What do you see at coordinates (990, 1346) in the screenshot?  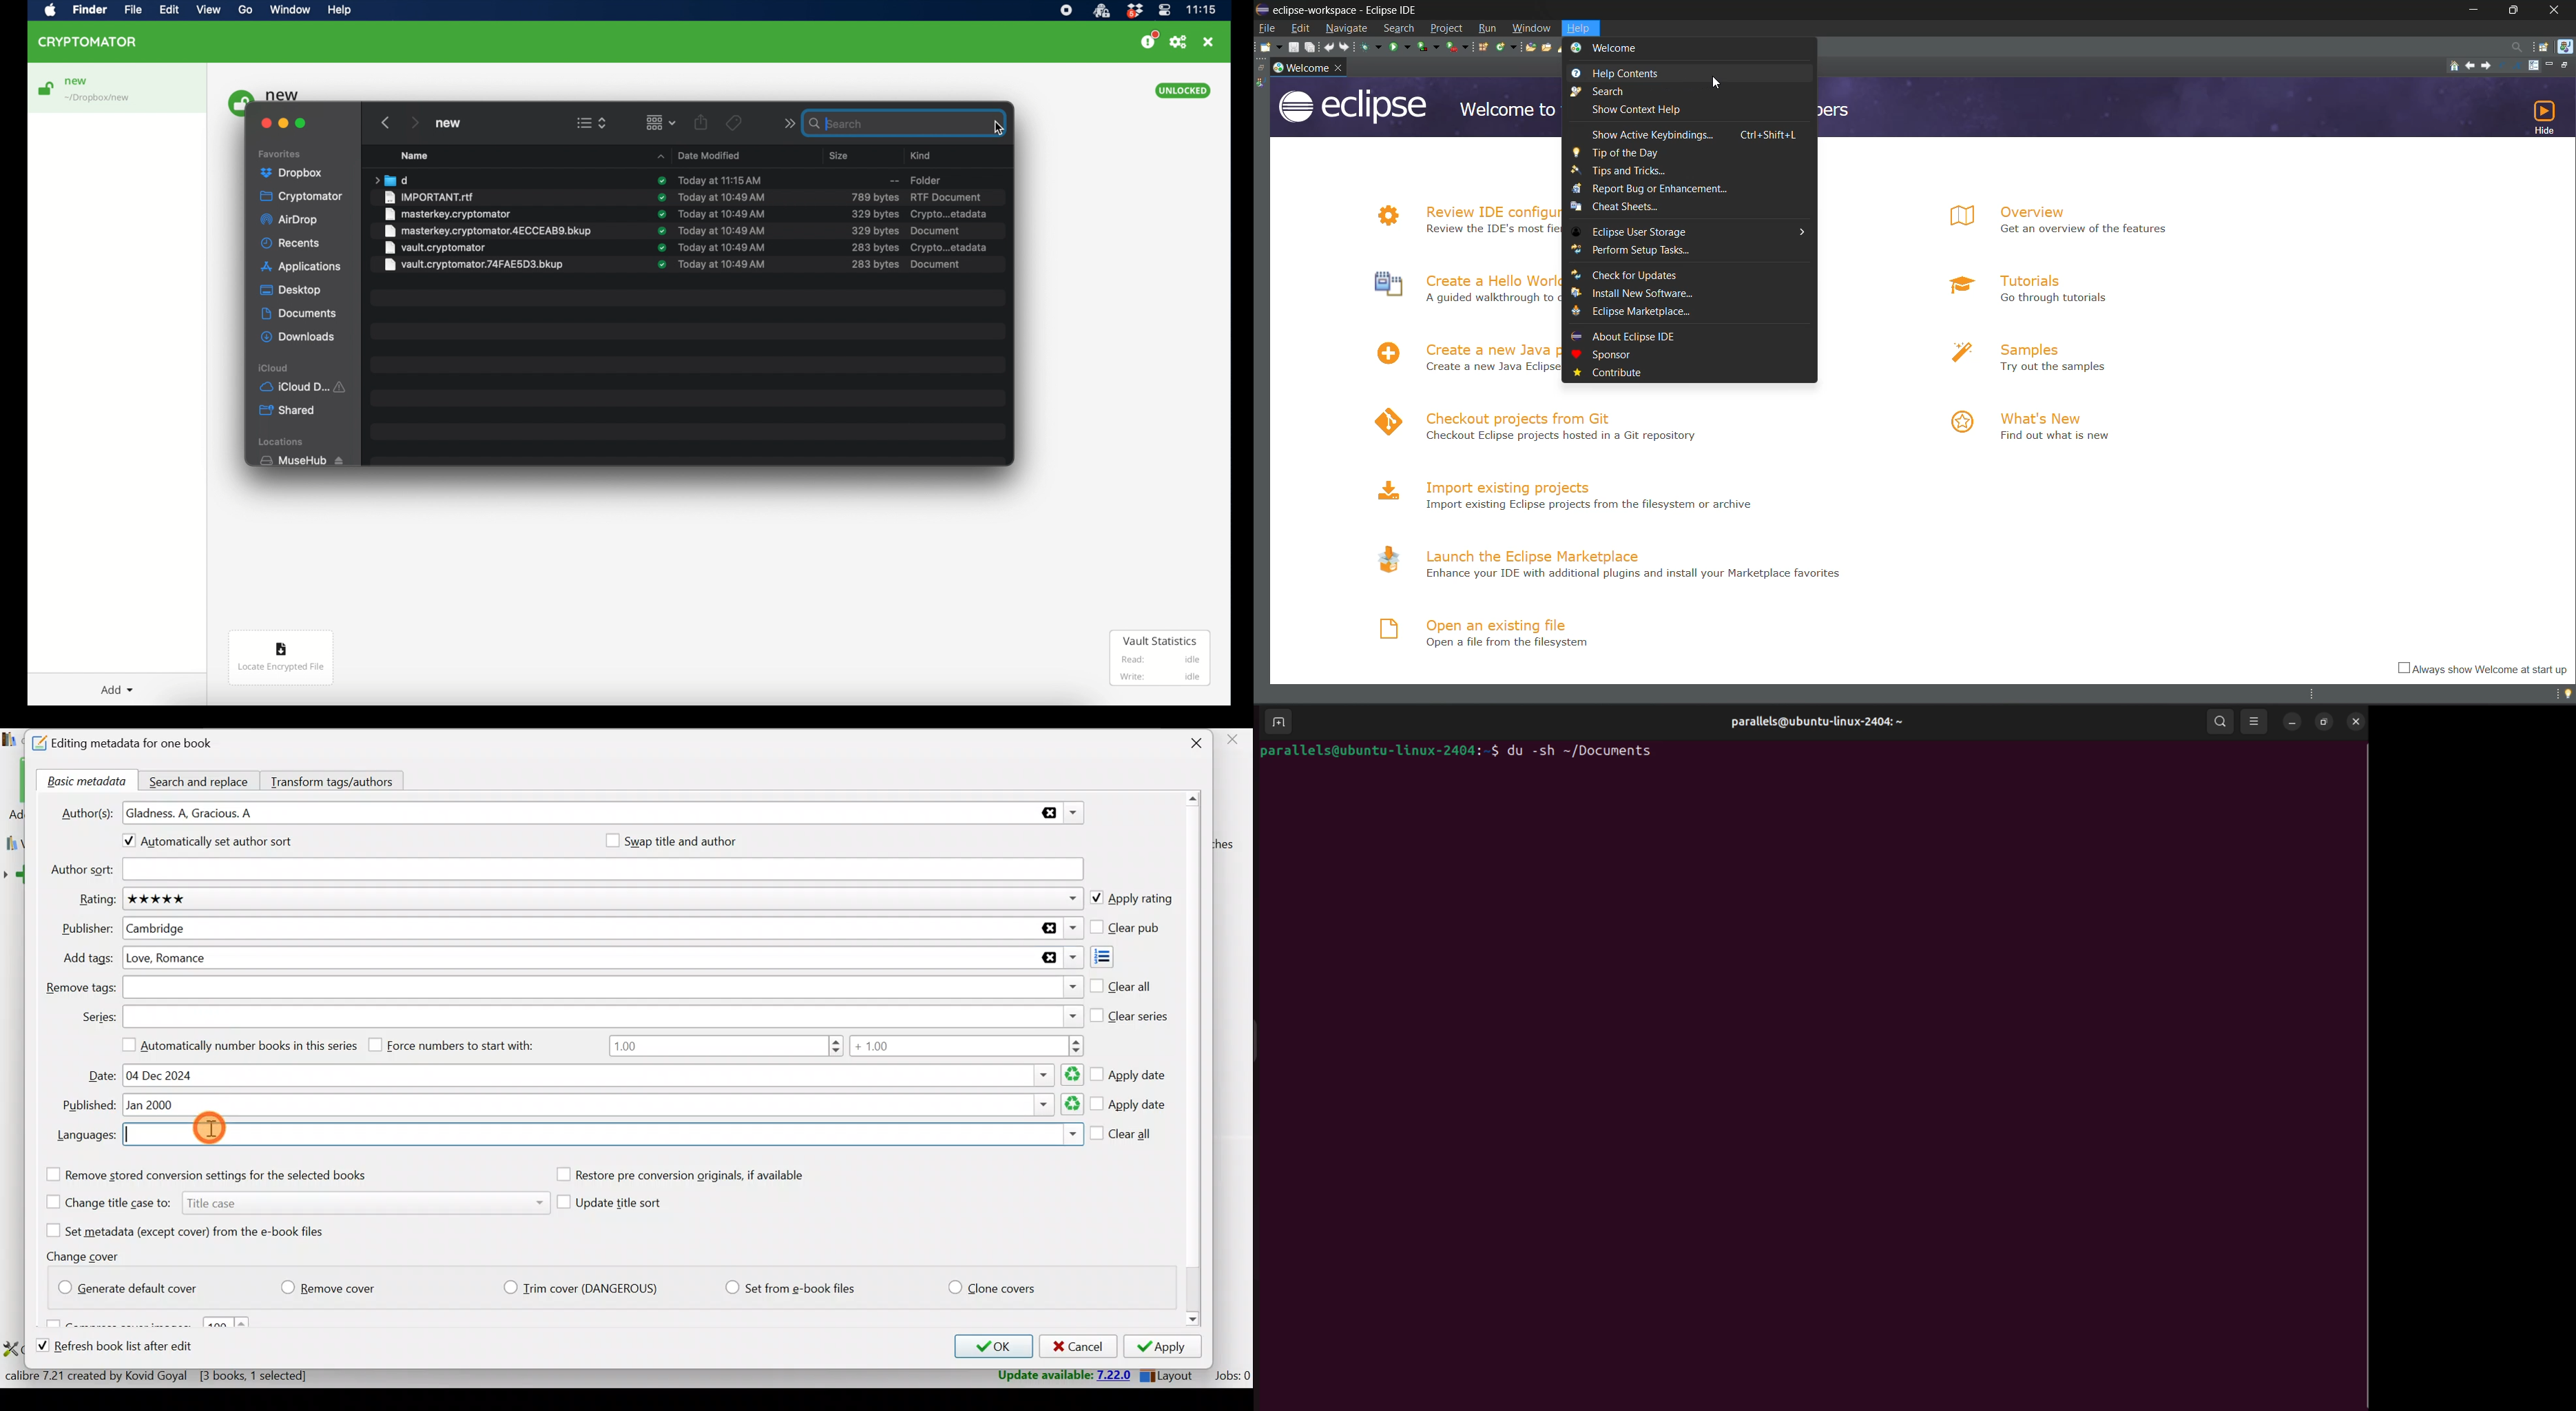 I see `OK` at bounding box center [990, 1346].